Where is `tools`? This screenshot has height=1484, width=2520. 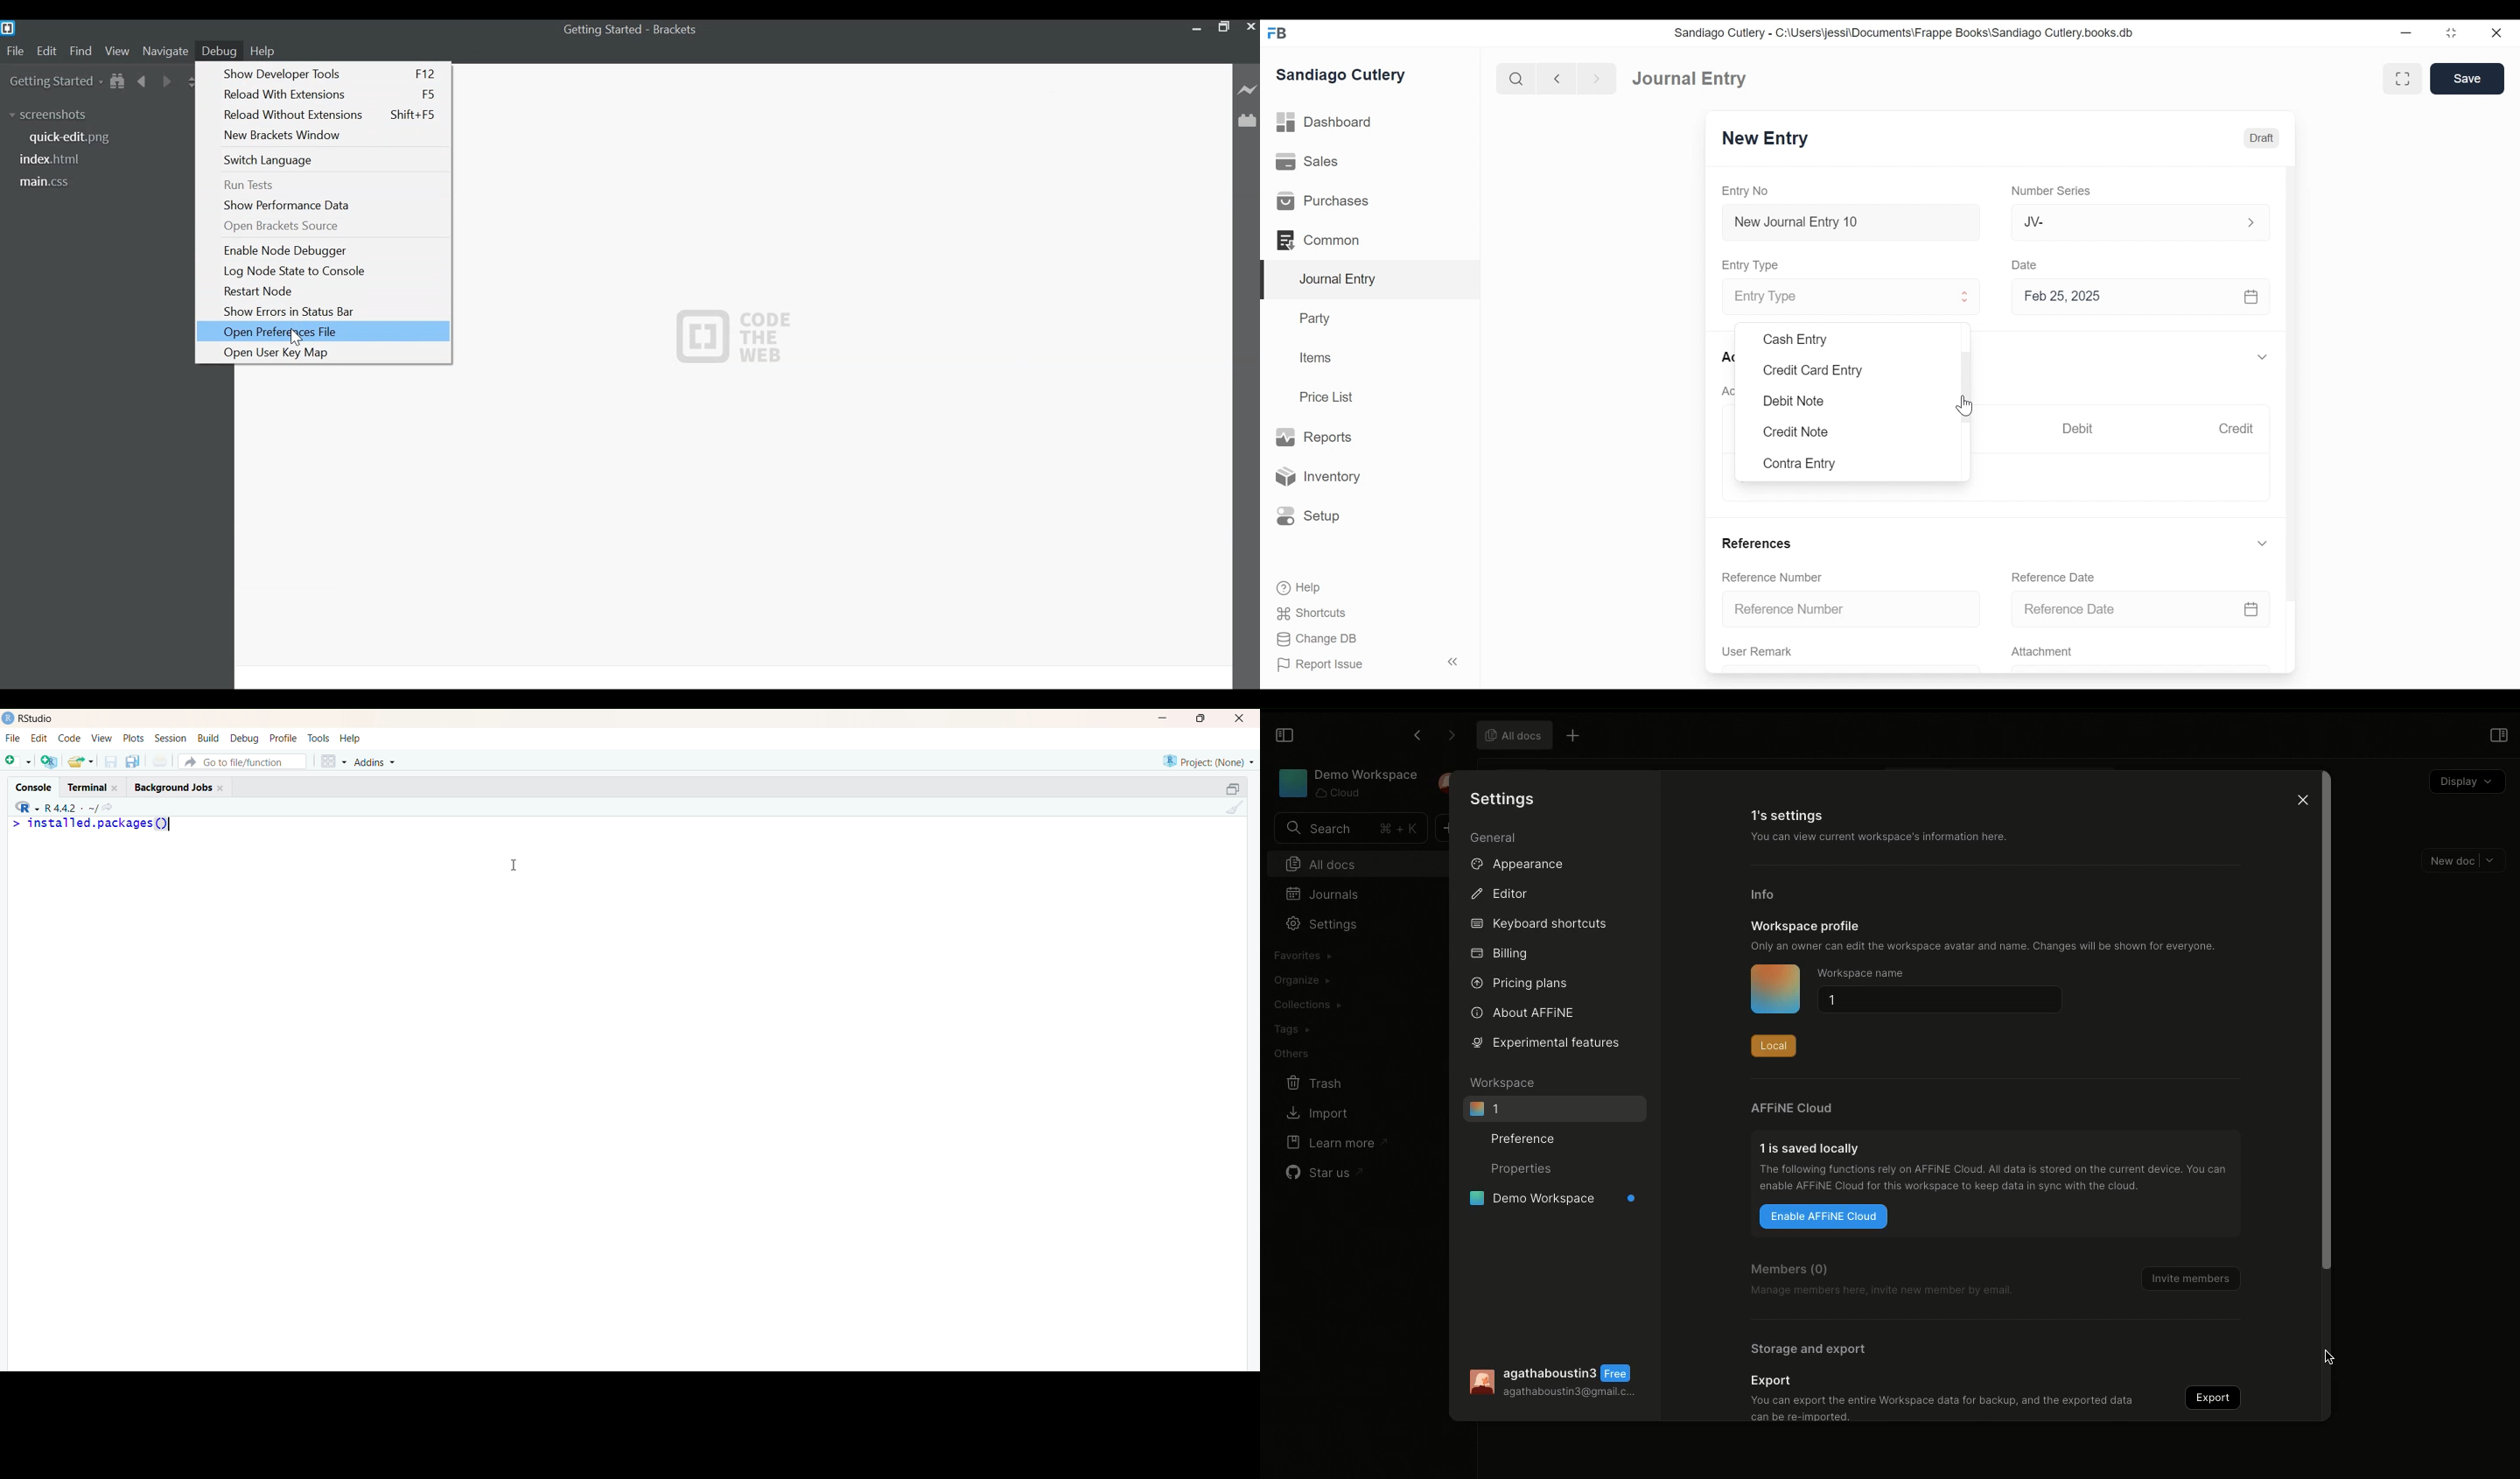
tools is located at coordinates (318, 738).